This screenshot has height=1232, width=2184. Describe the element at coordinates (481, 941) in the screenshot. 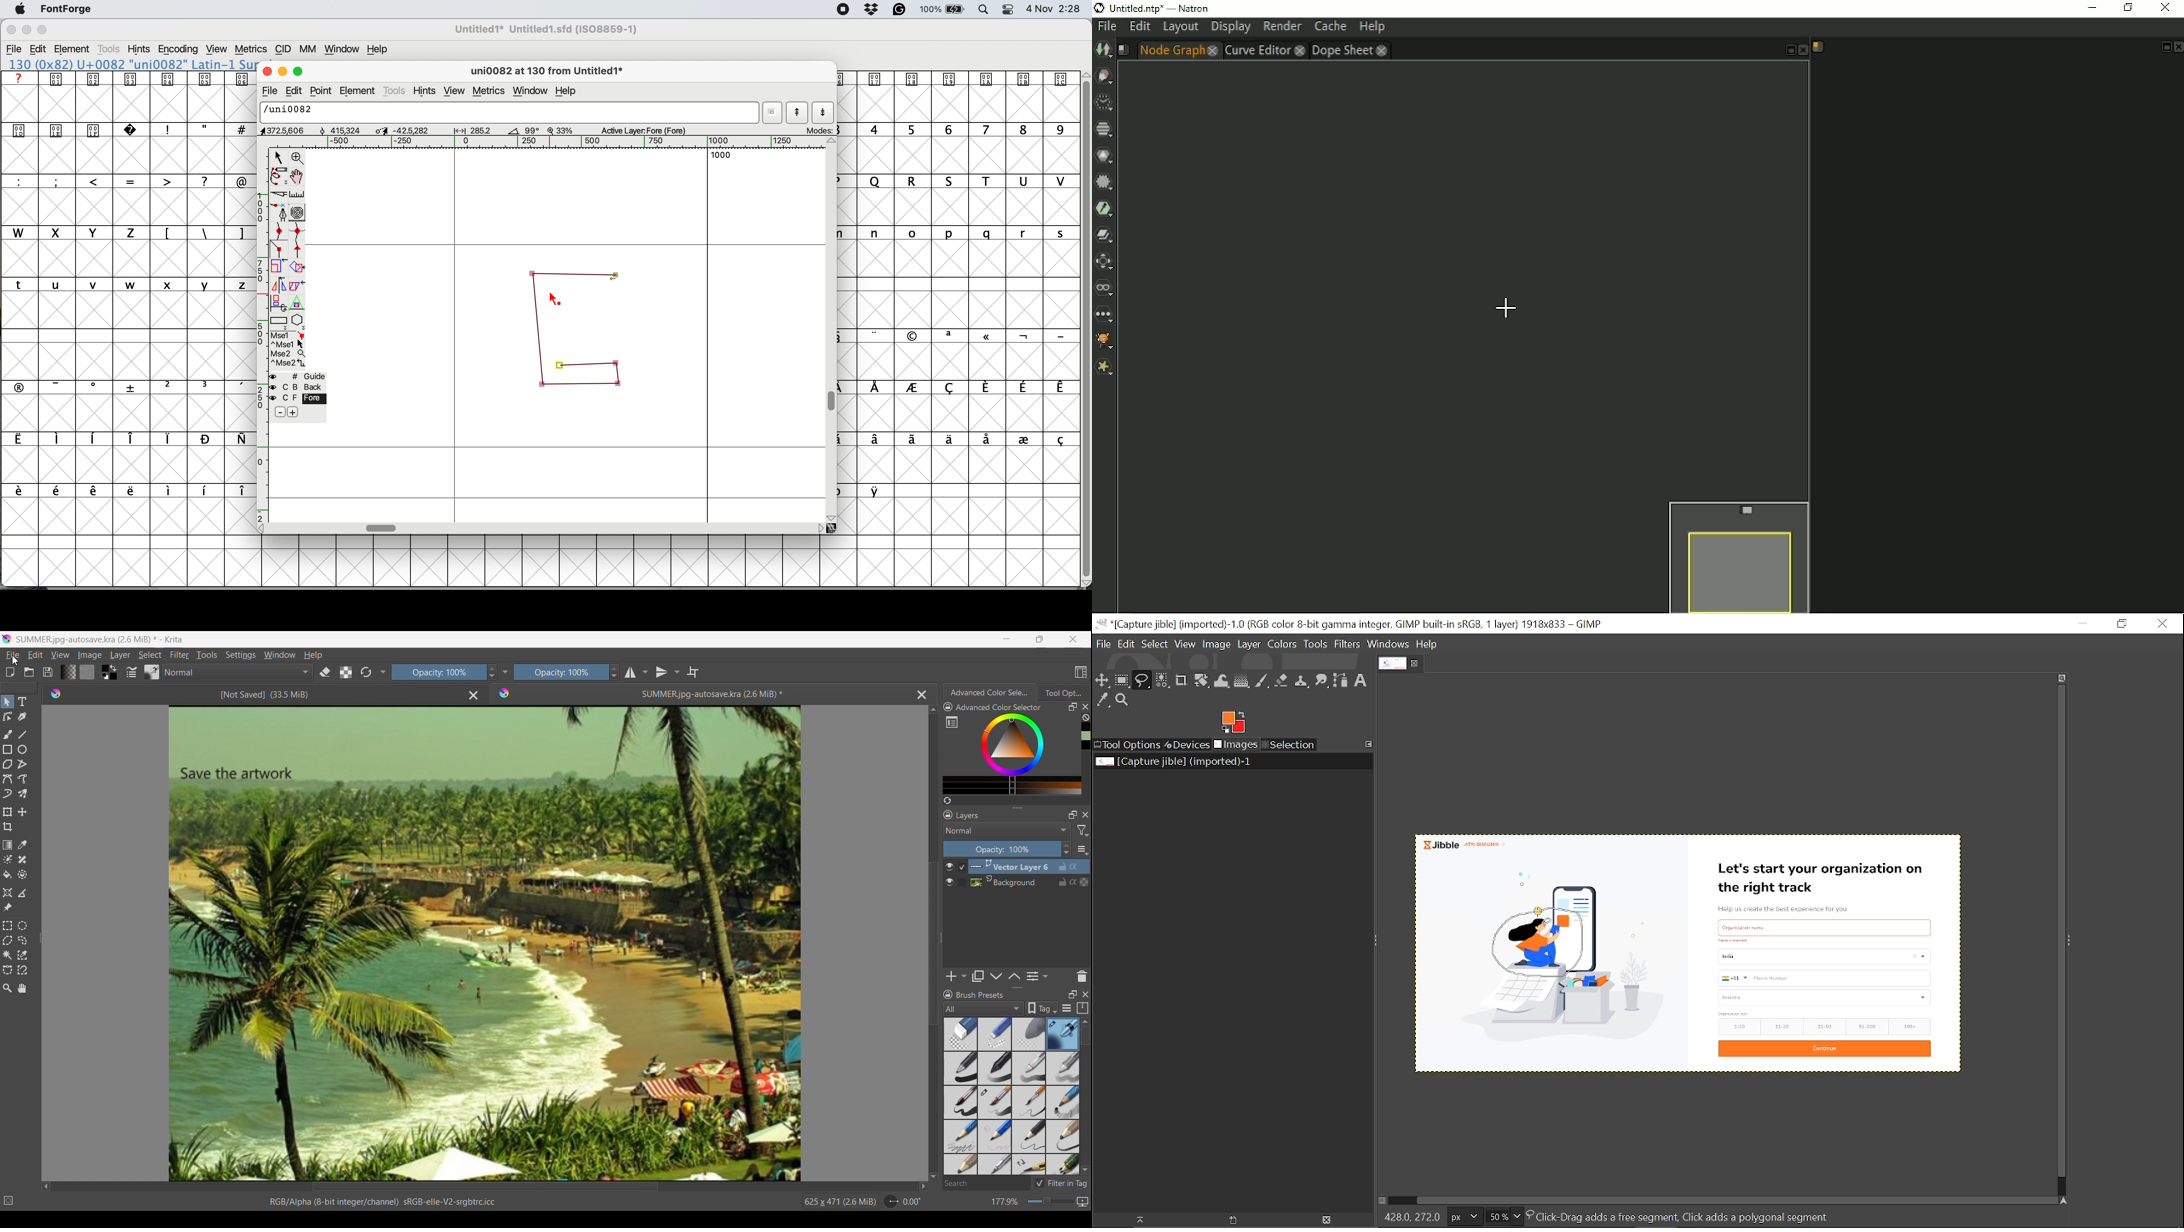

I see `Image/Artwork space` at that location.